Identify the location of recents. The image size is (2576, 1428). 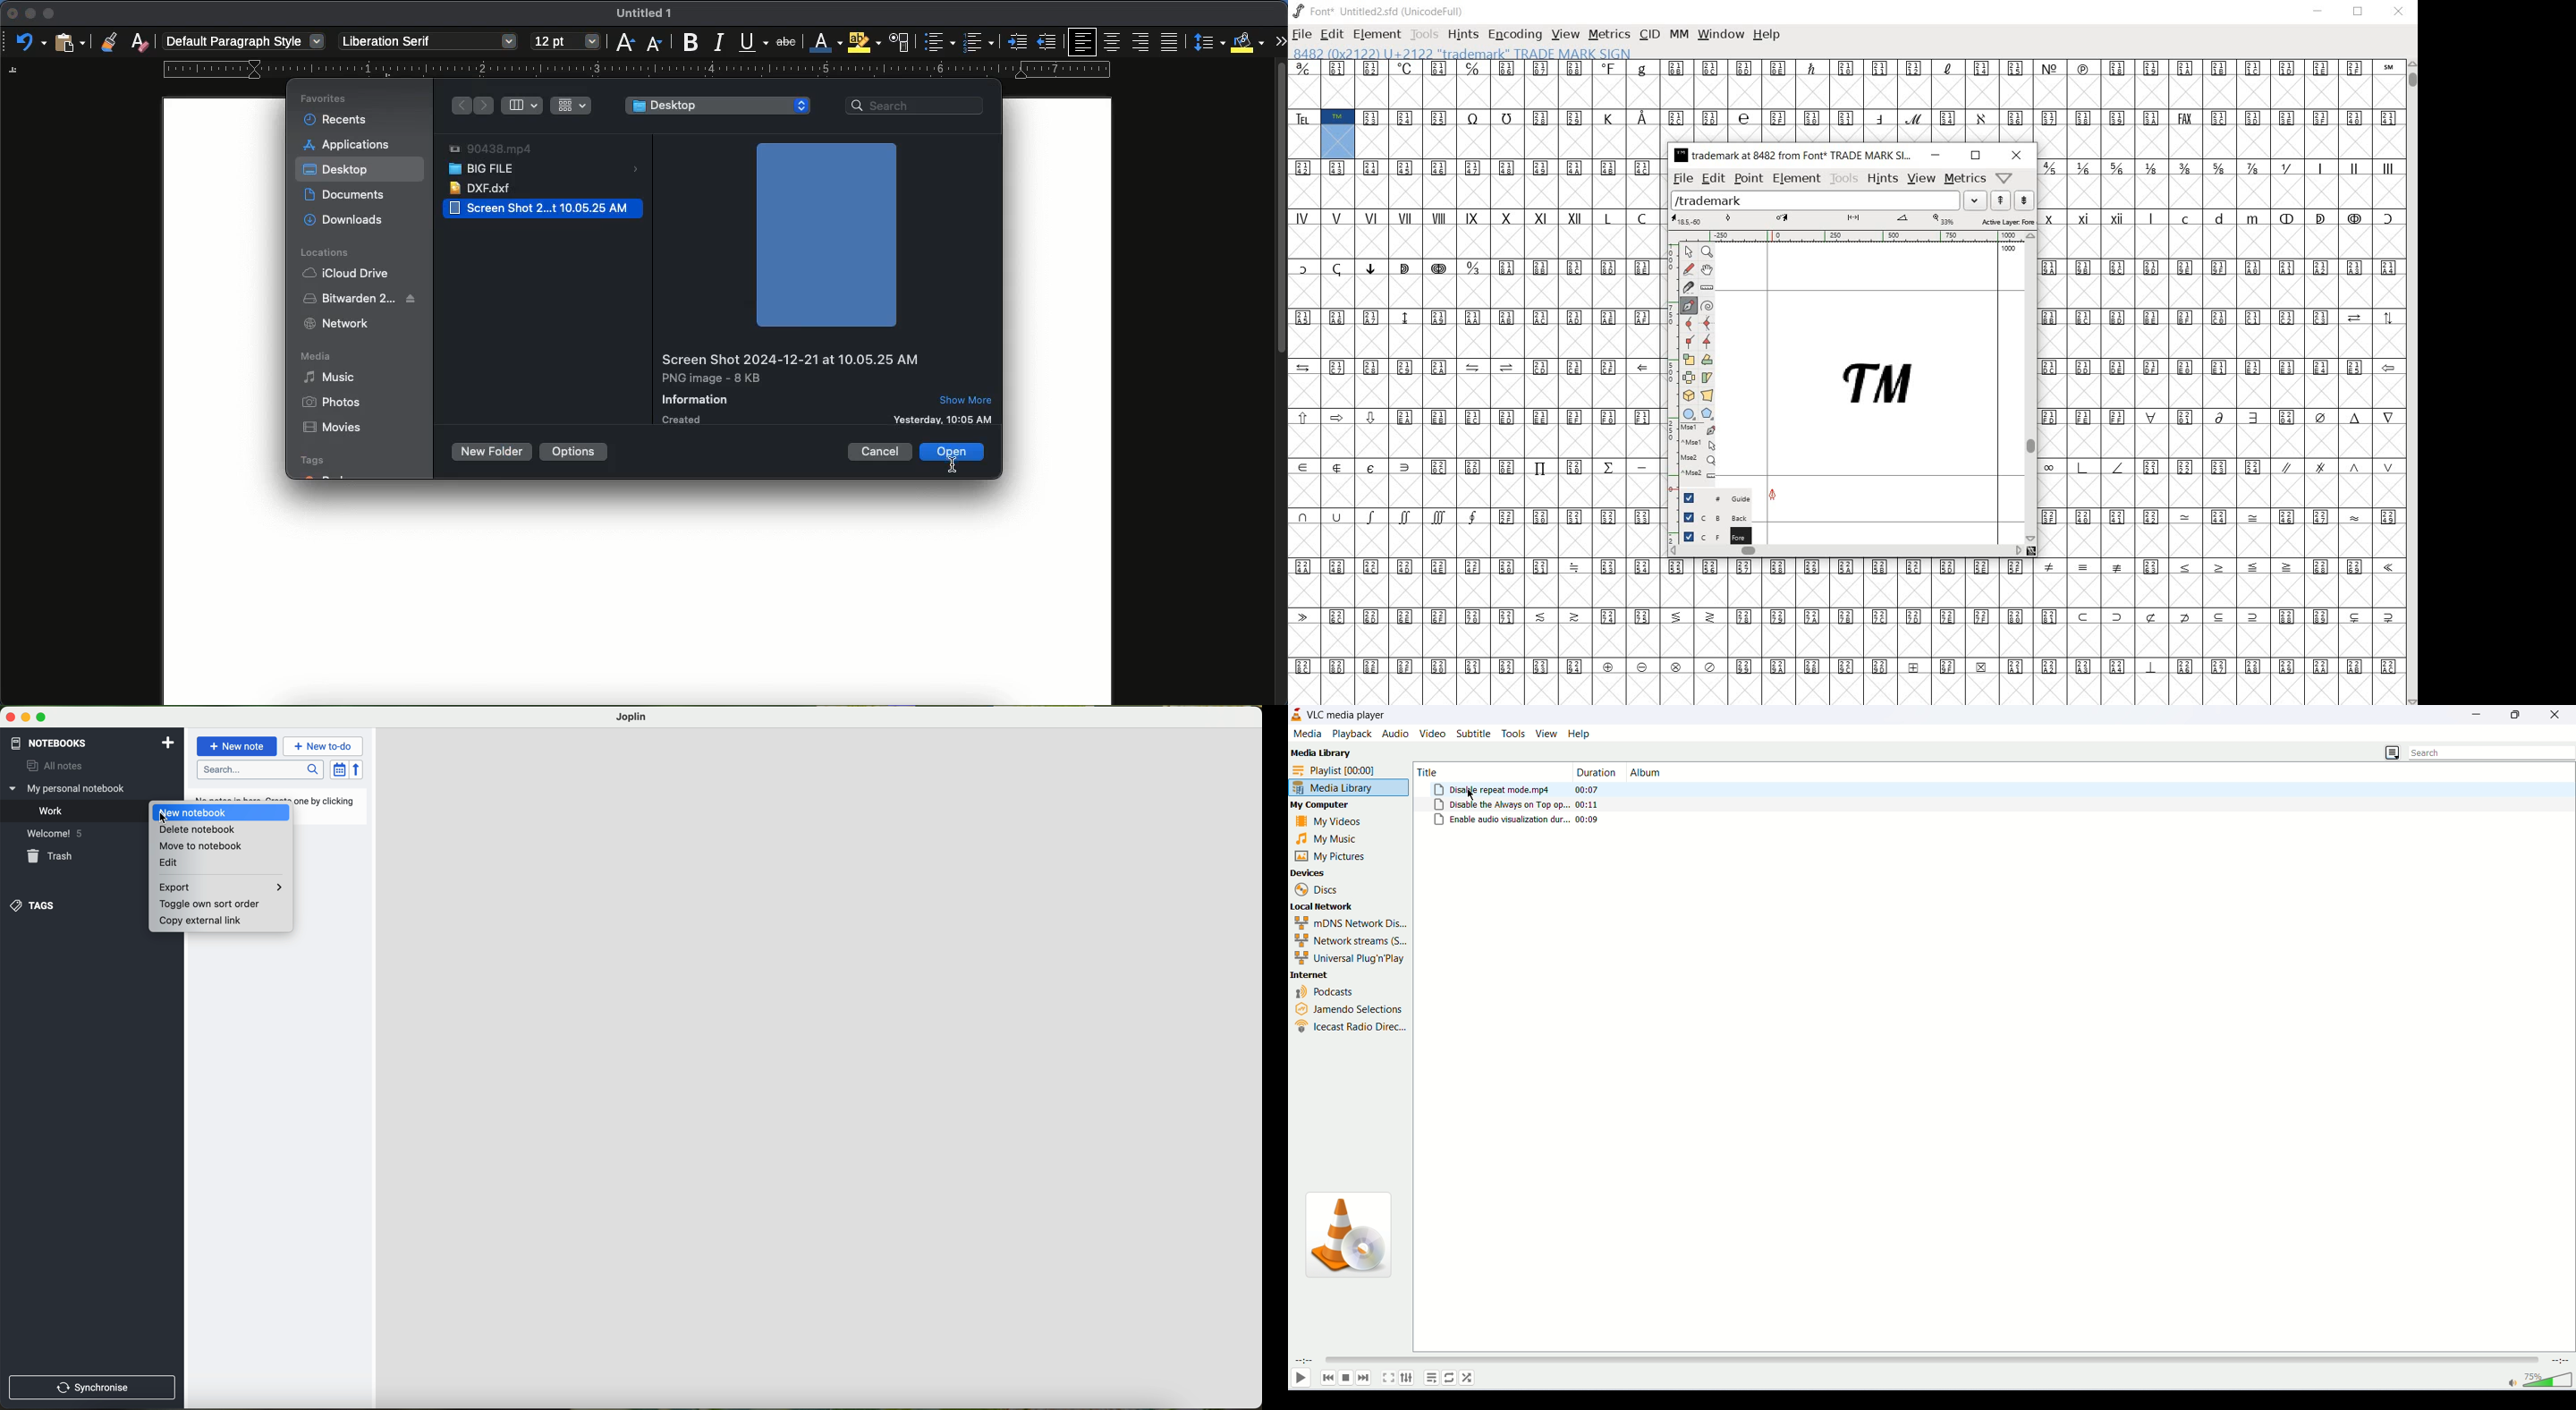
(337, 117).